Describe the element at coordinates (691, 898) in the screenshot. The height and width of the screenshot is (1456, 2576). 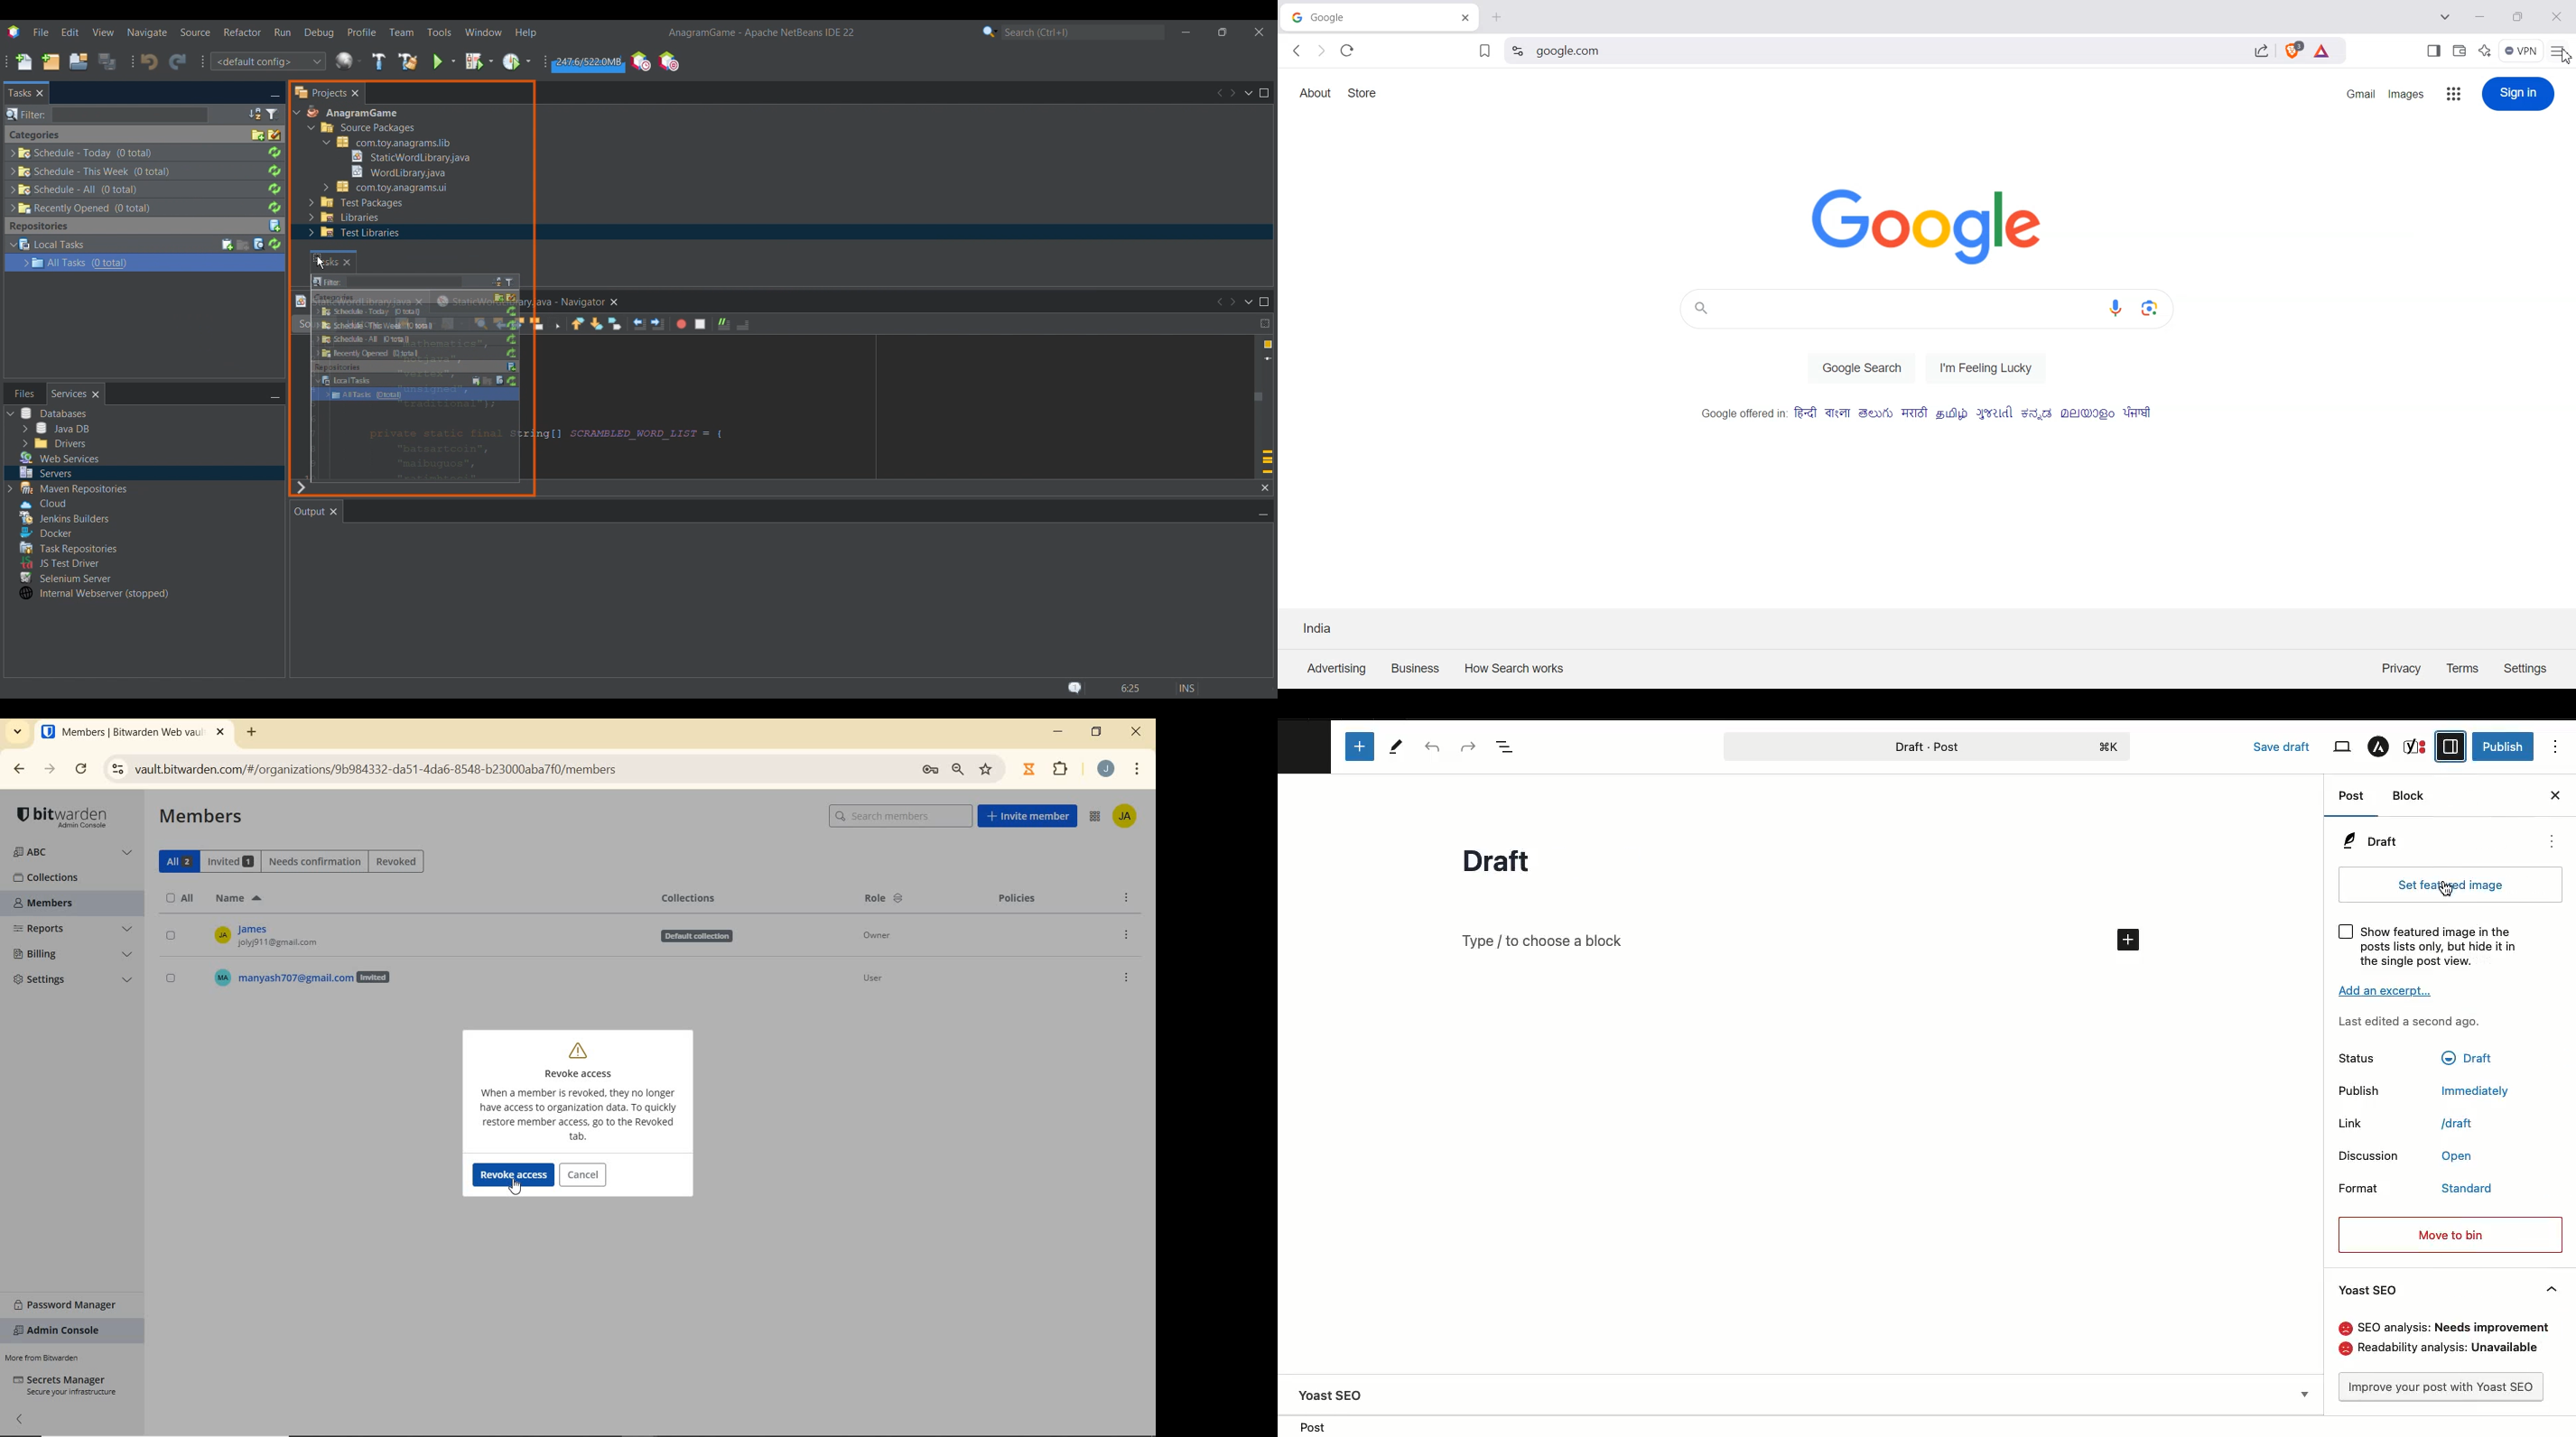
I see `COLLECTIONS` at that location.